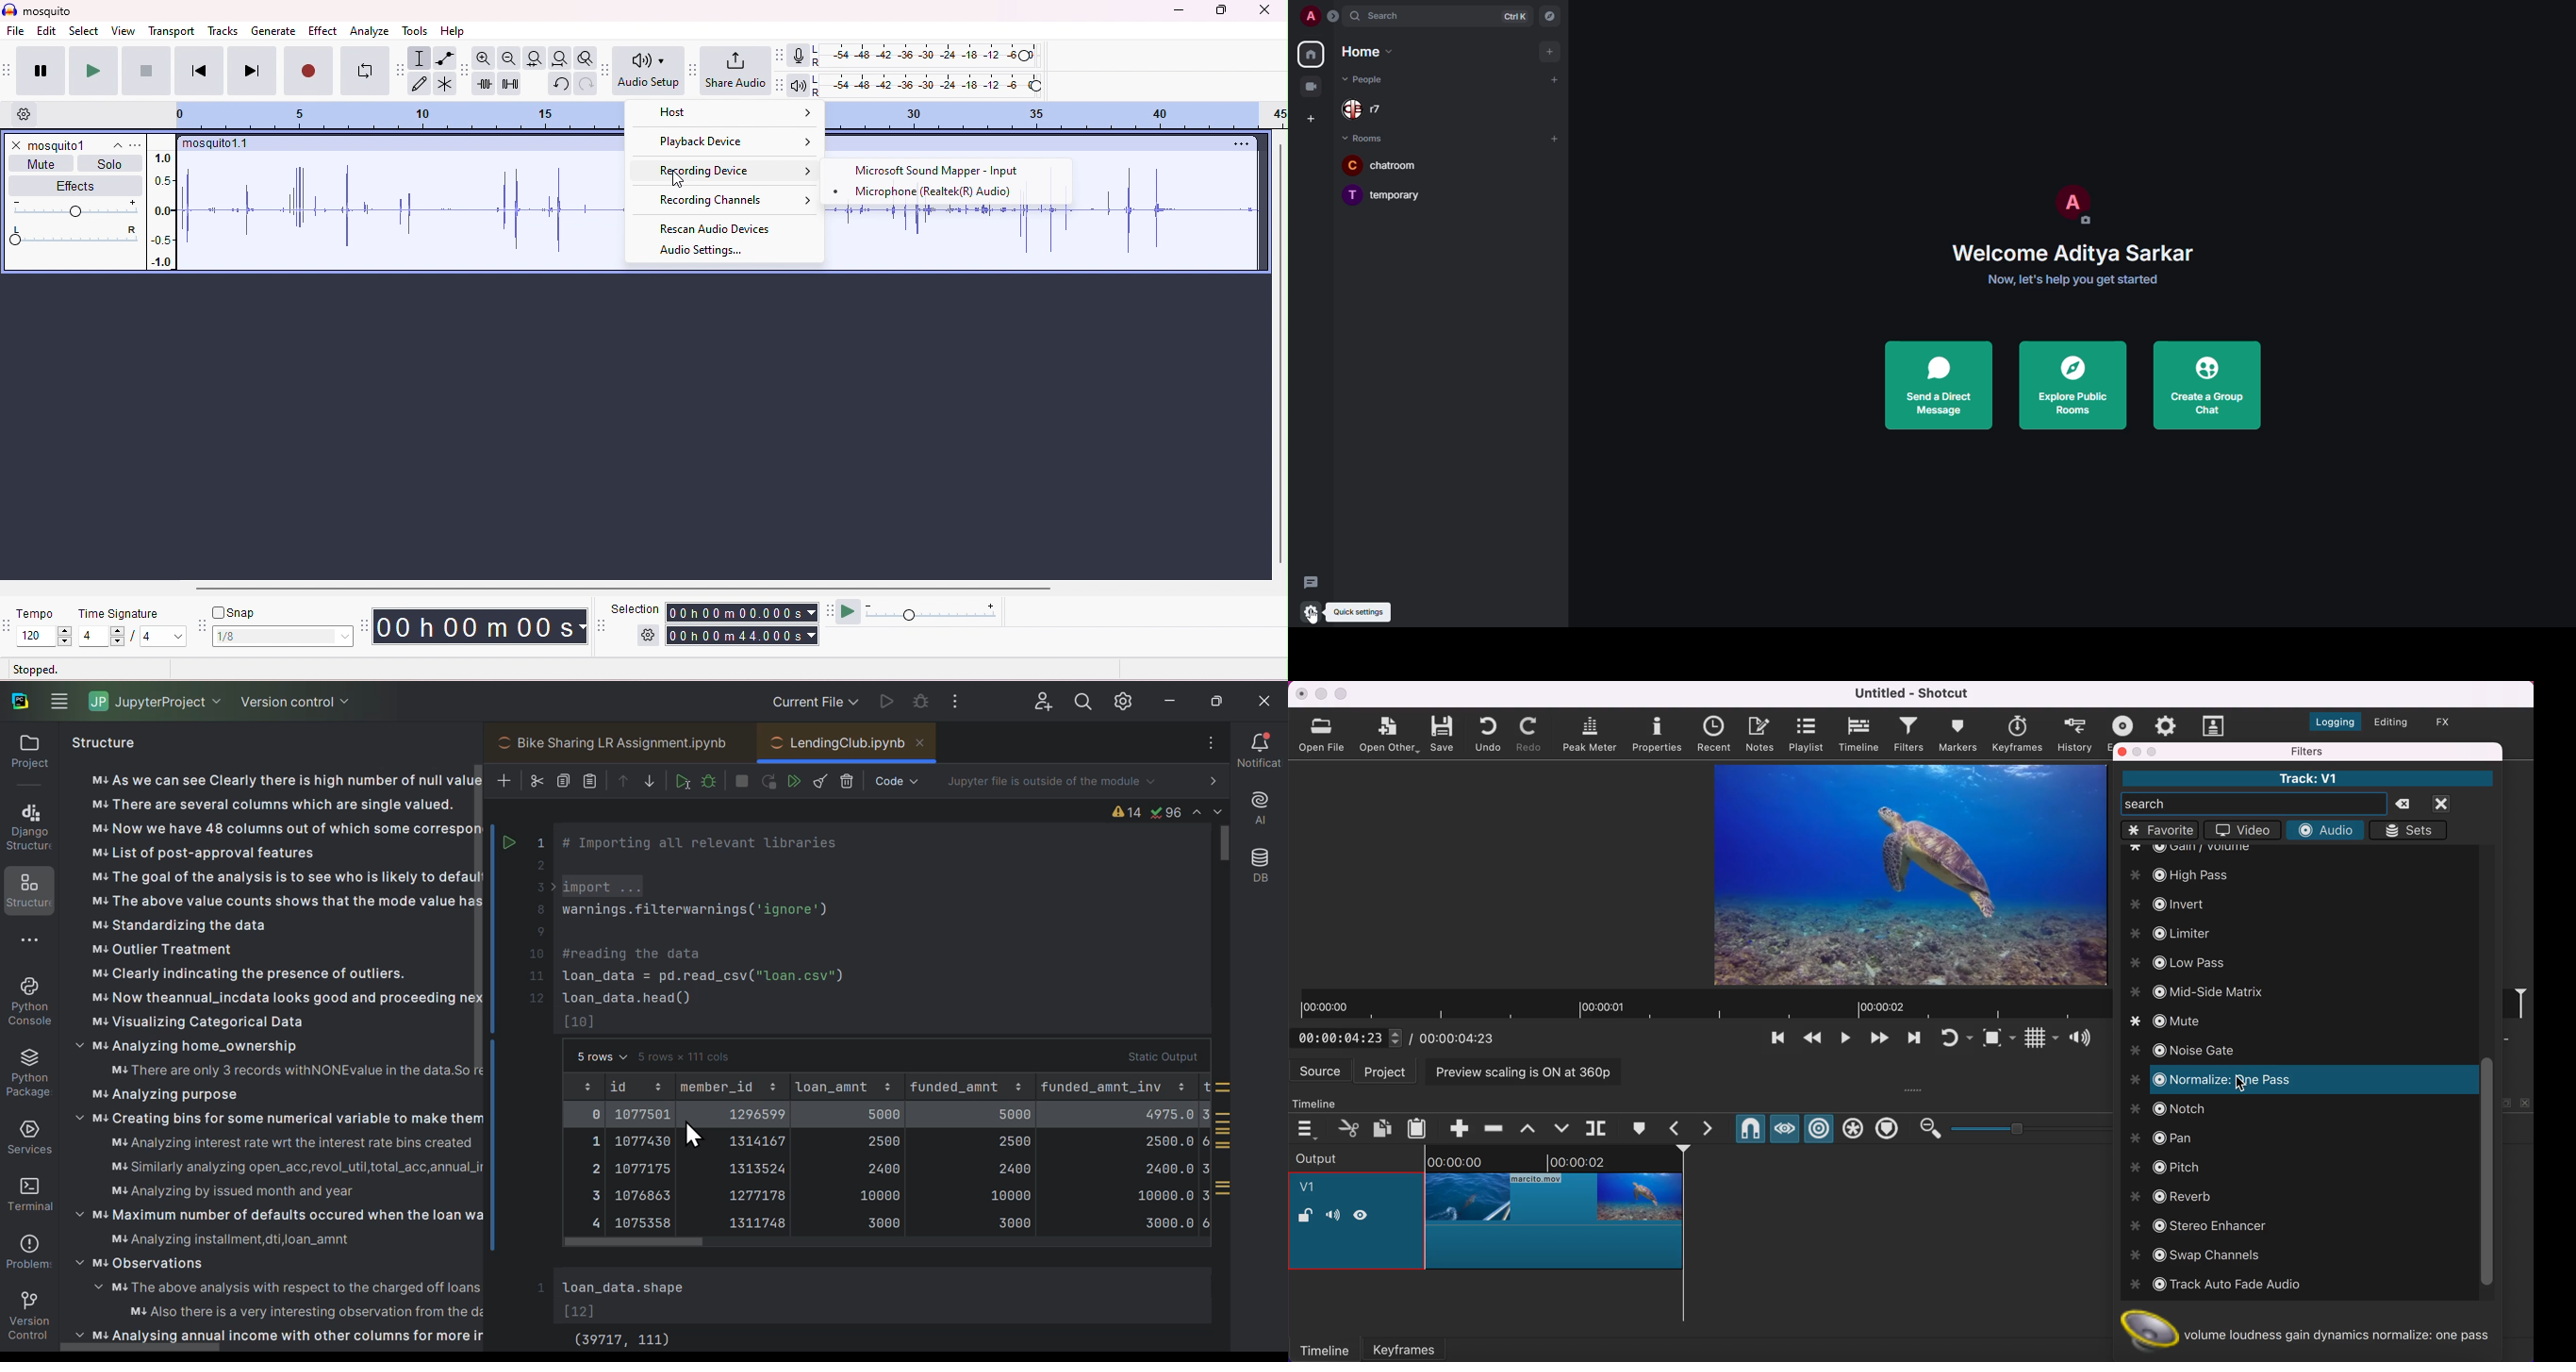 The height and width of the screenshot is (1372, 2576). Describe the element at coordinates (36, 671) in the screenshot. I see `stopped` at that location.